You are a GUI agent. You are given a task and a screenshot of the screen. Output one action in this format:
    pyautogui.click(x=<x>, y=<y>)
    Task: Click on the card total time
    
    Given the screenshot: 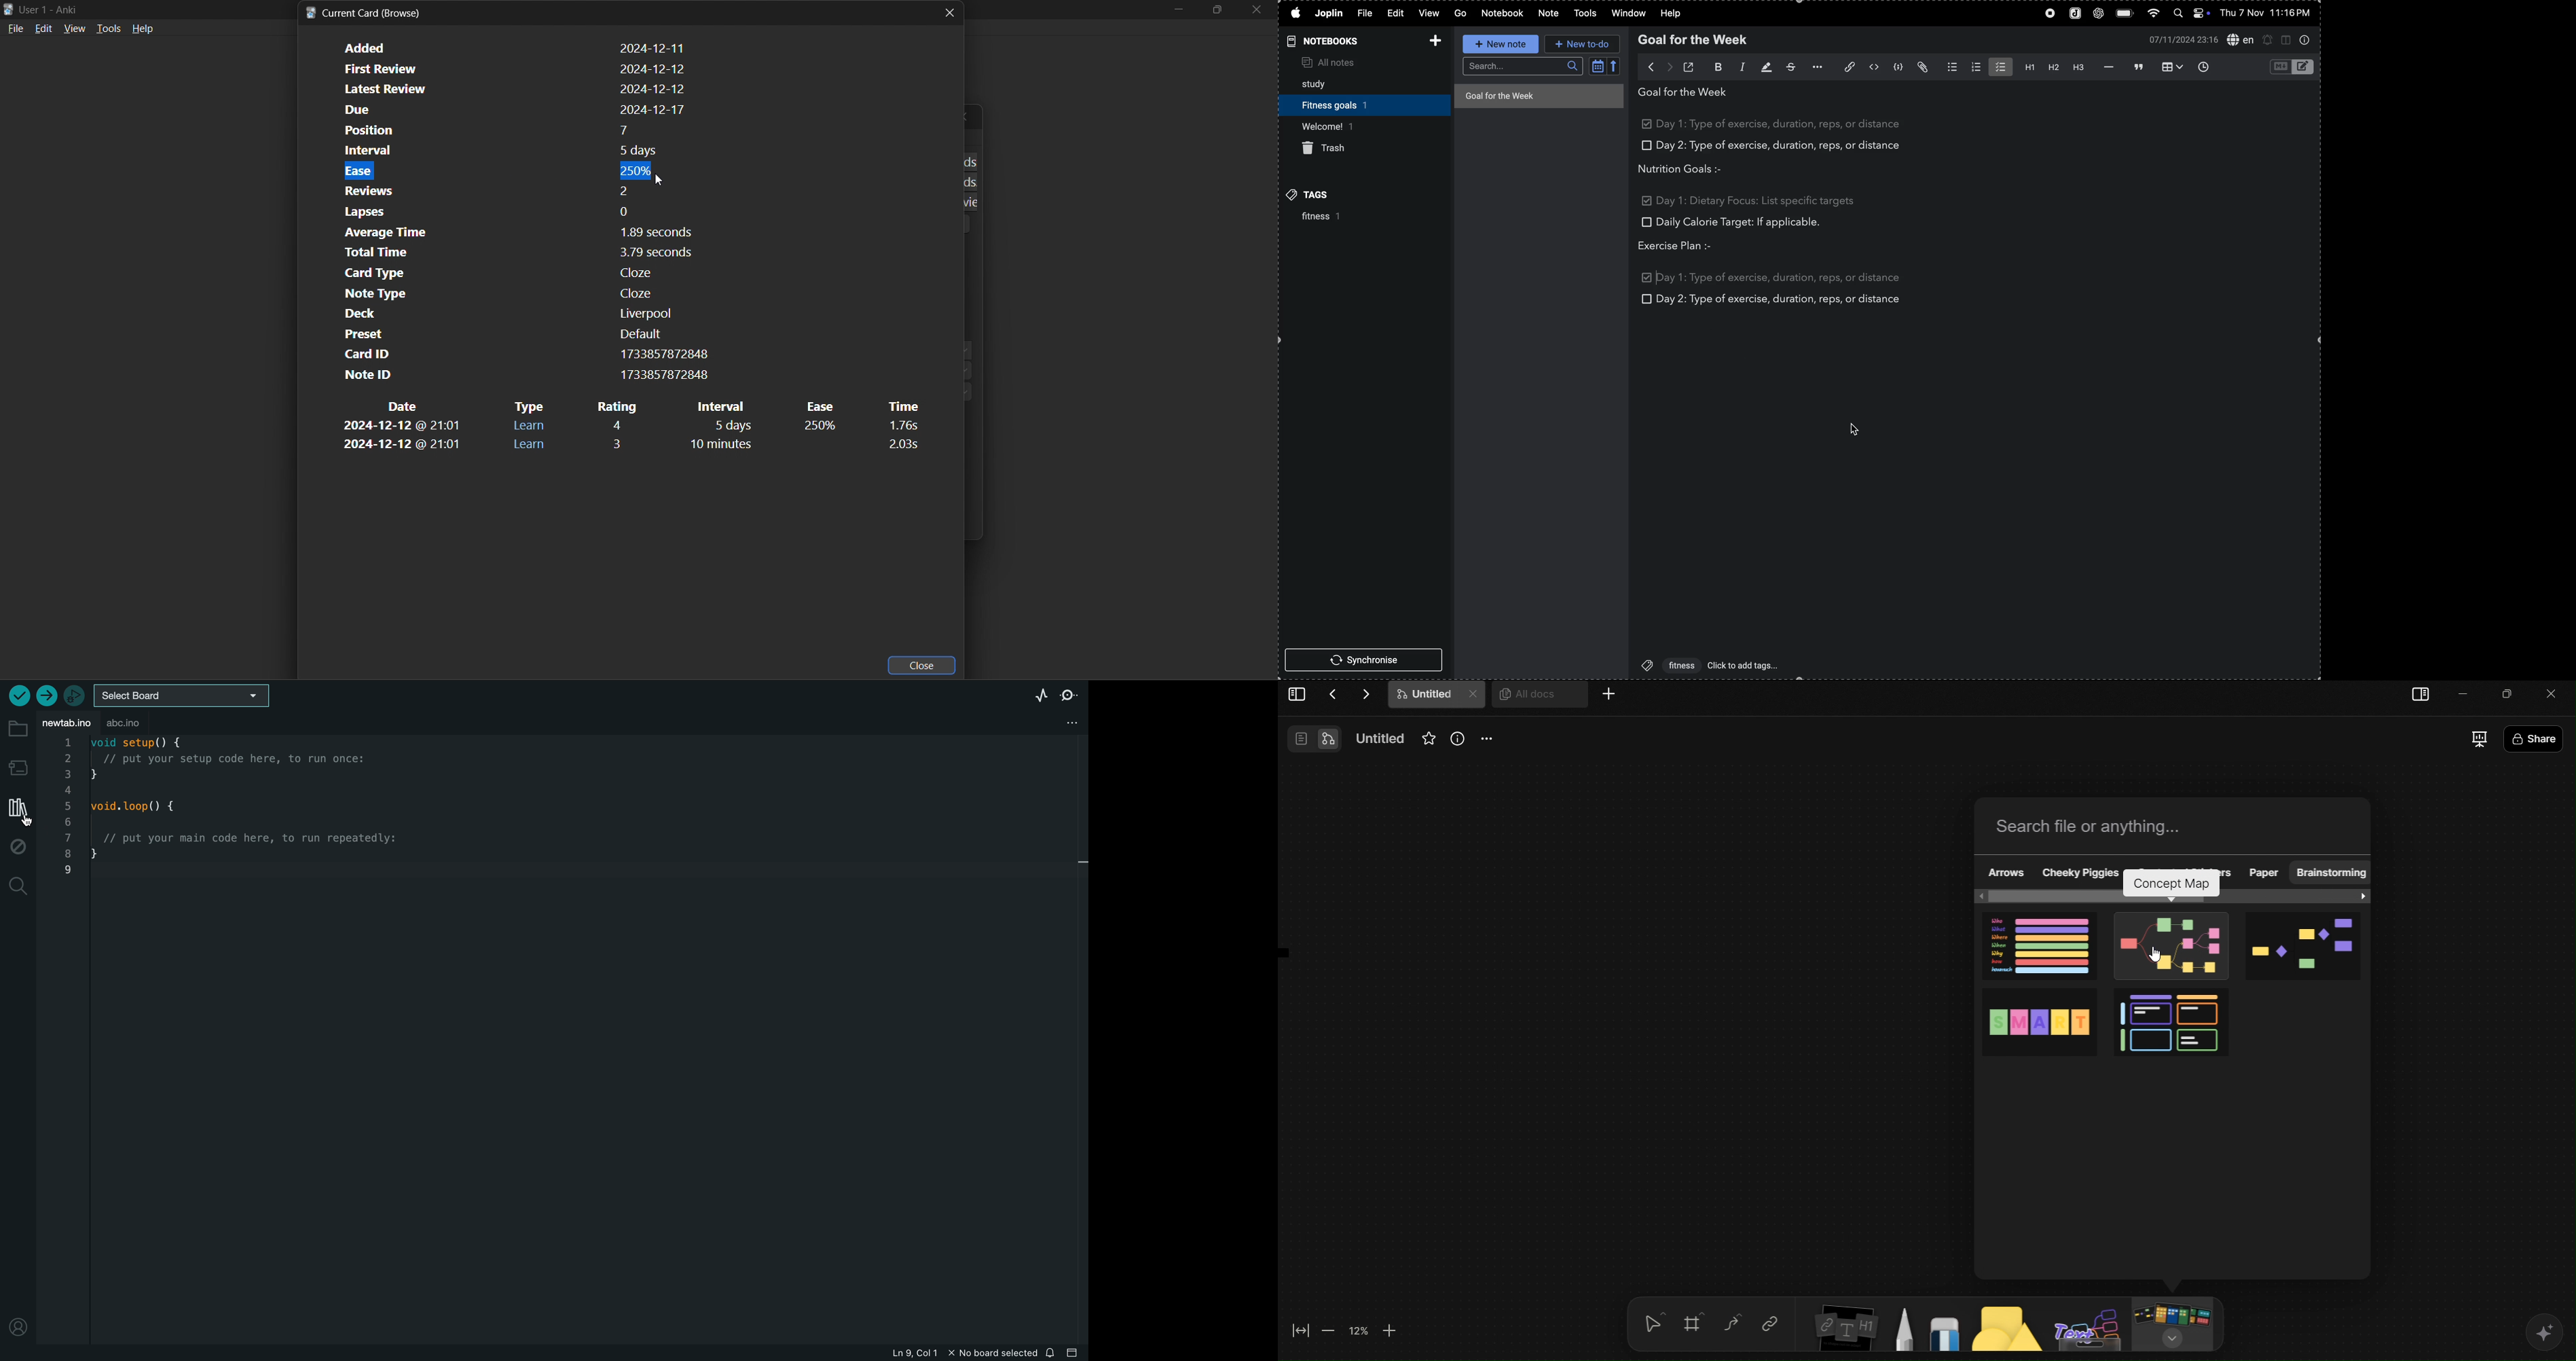 What is the action you would take?
    pyautogui.click(x=507, y=253)
    